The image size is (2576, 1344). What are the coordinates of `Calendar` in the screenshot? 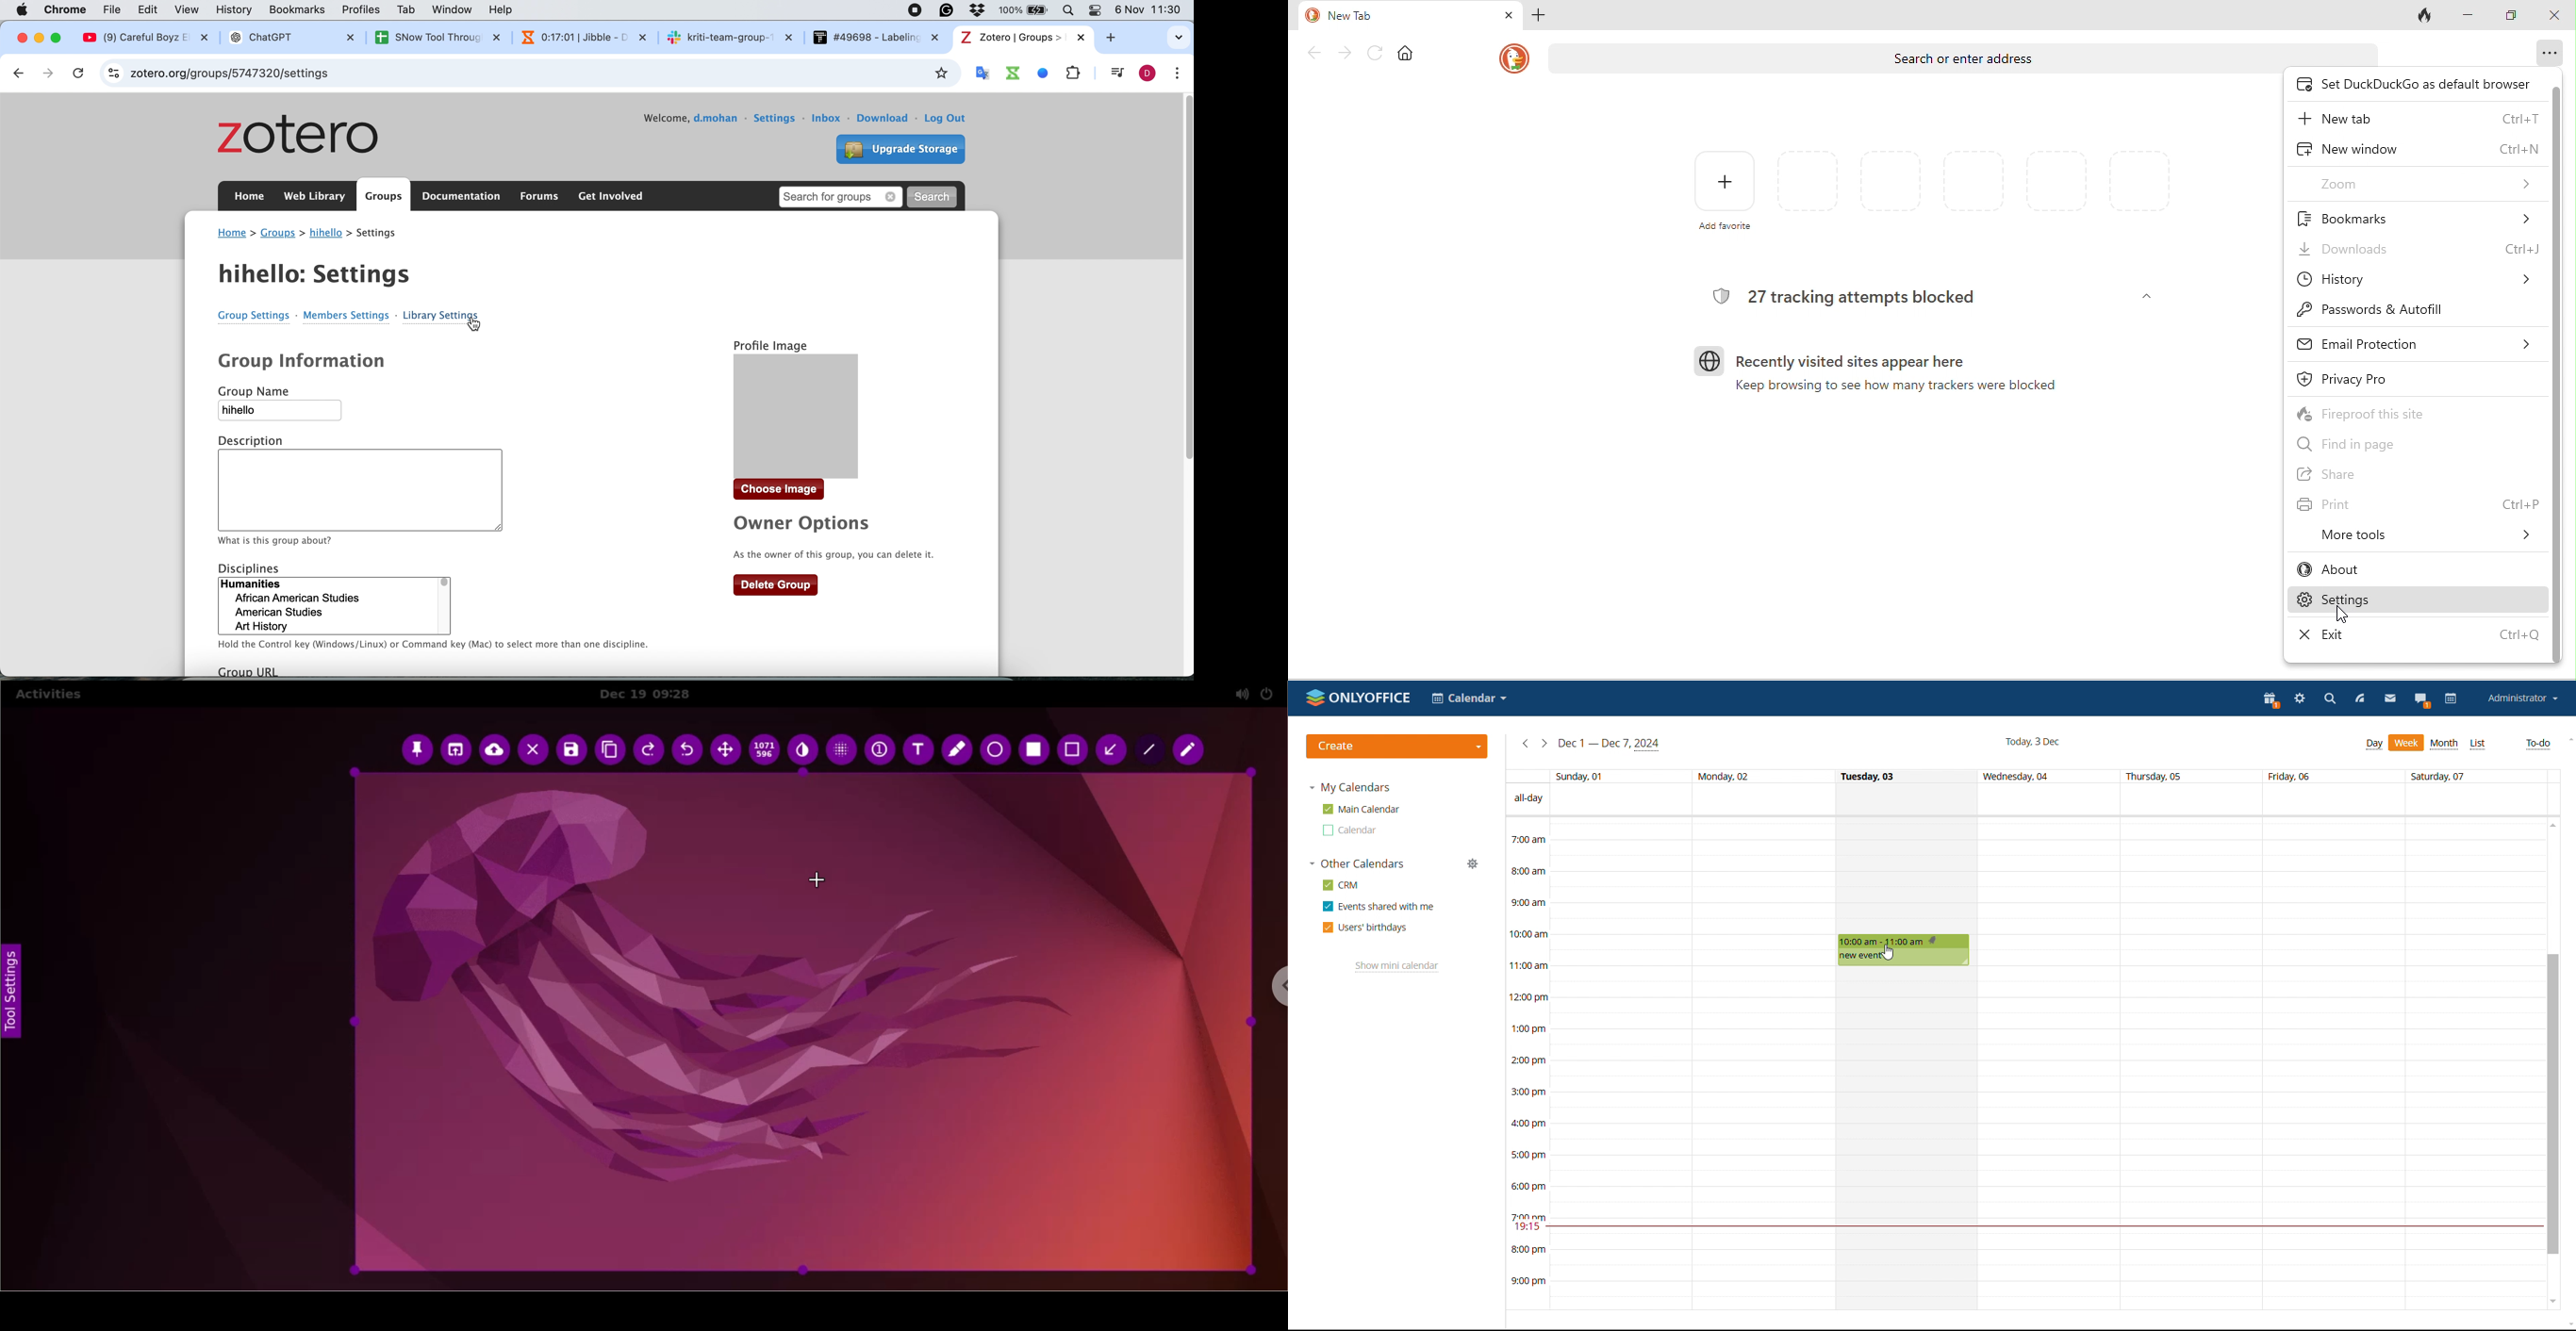 It's located at (1348, 831).